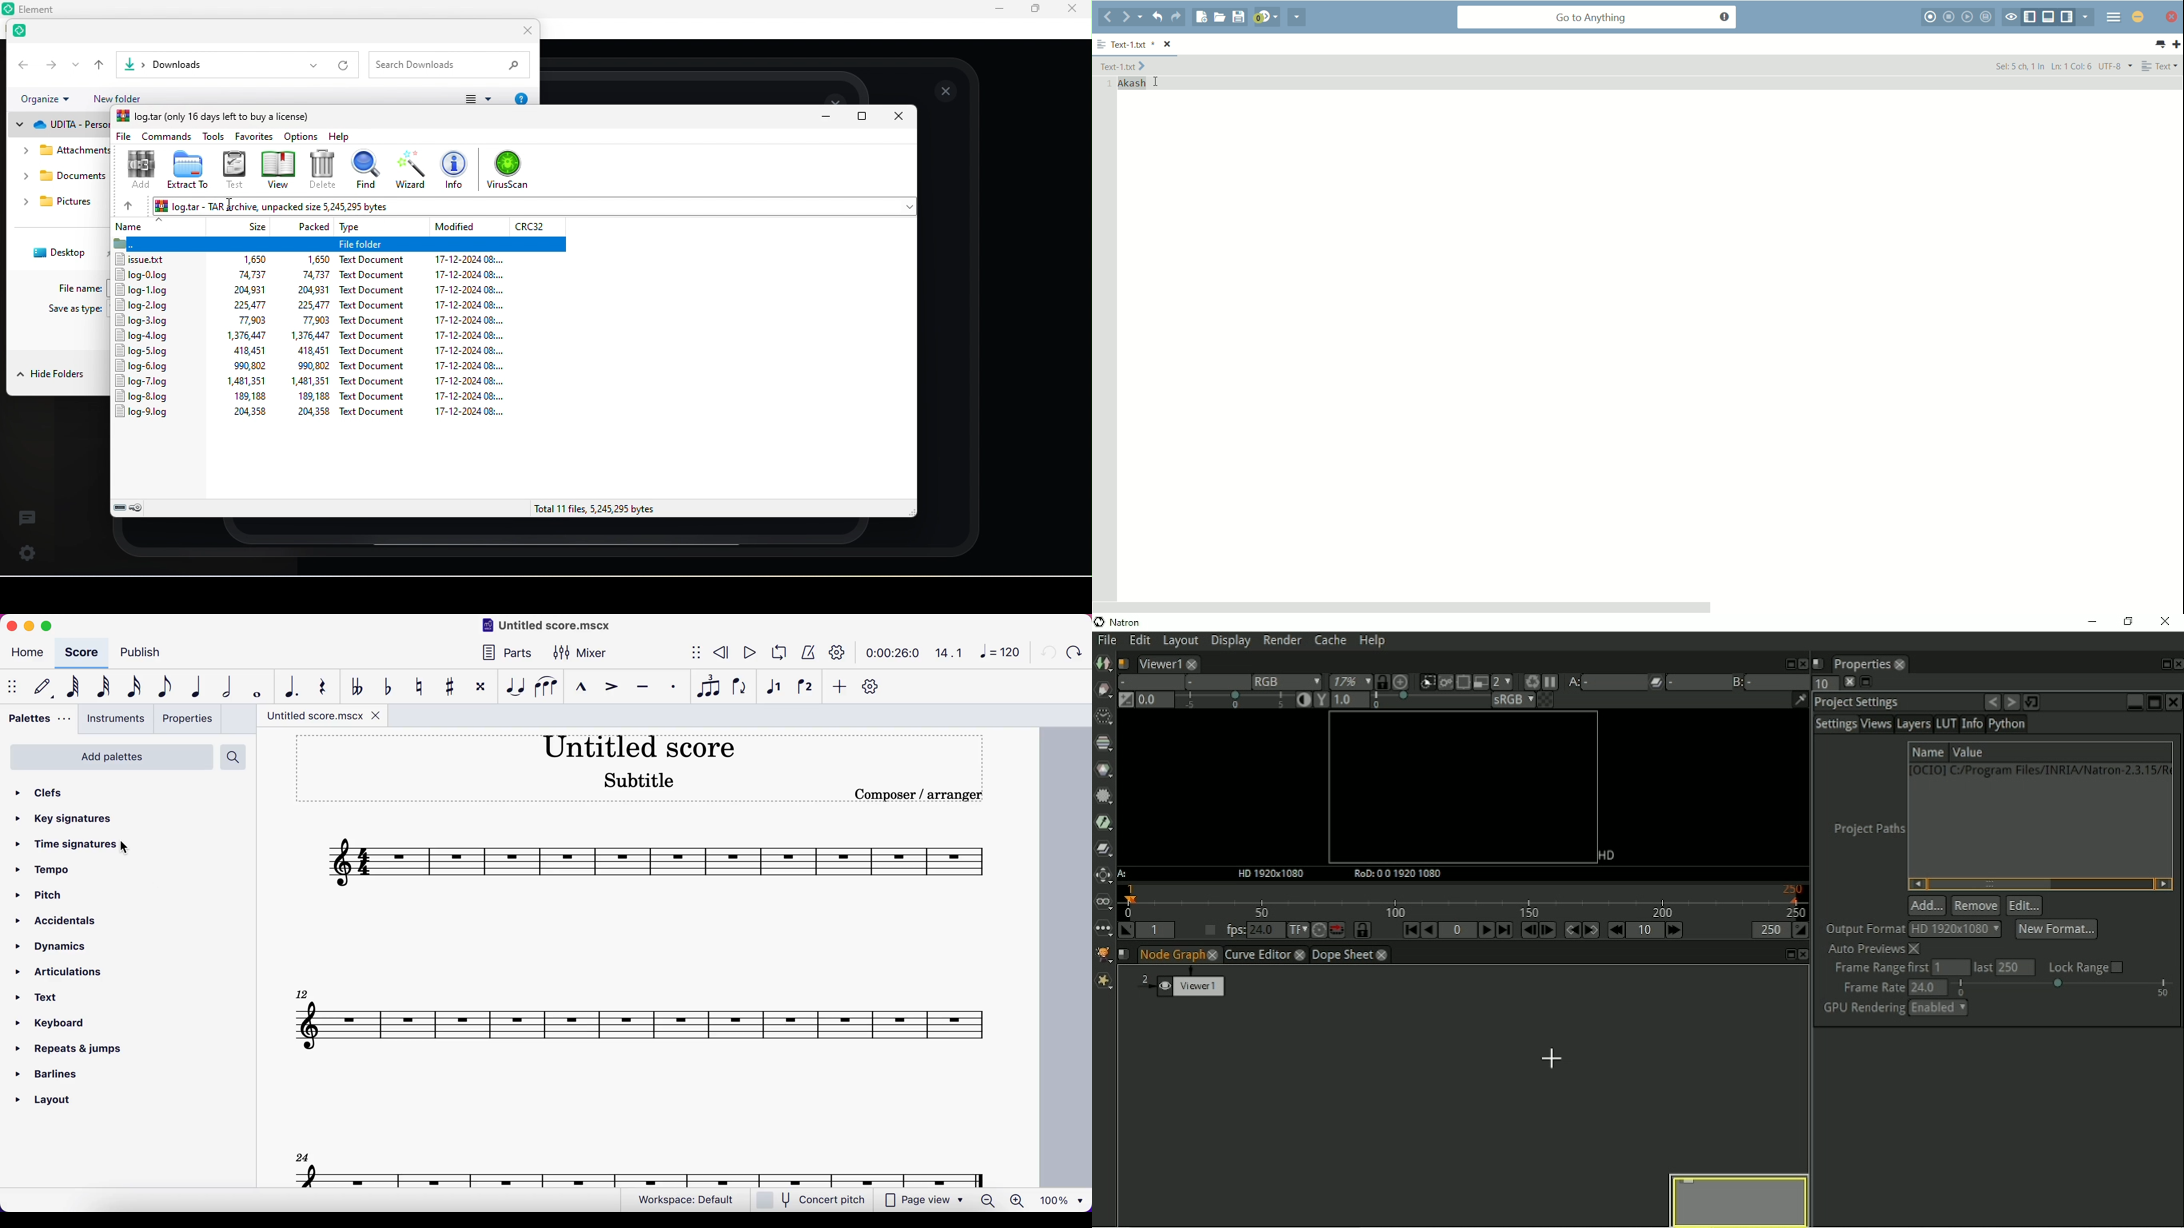 The width and height of the screenshot is (2184, 1232). I want to click on accent, so click(609, 686).